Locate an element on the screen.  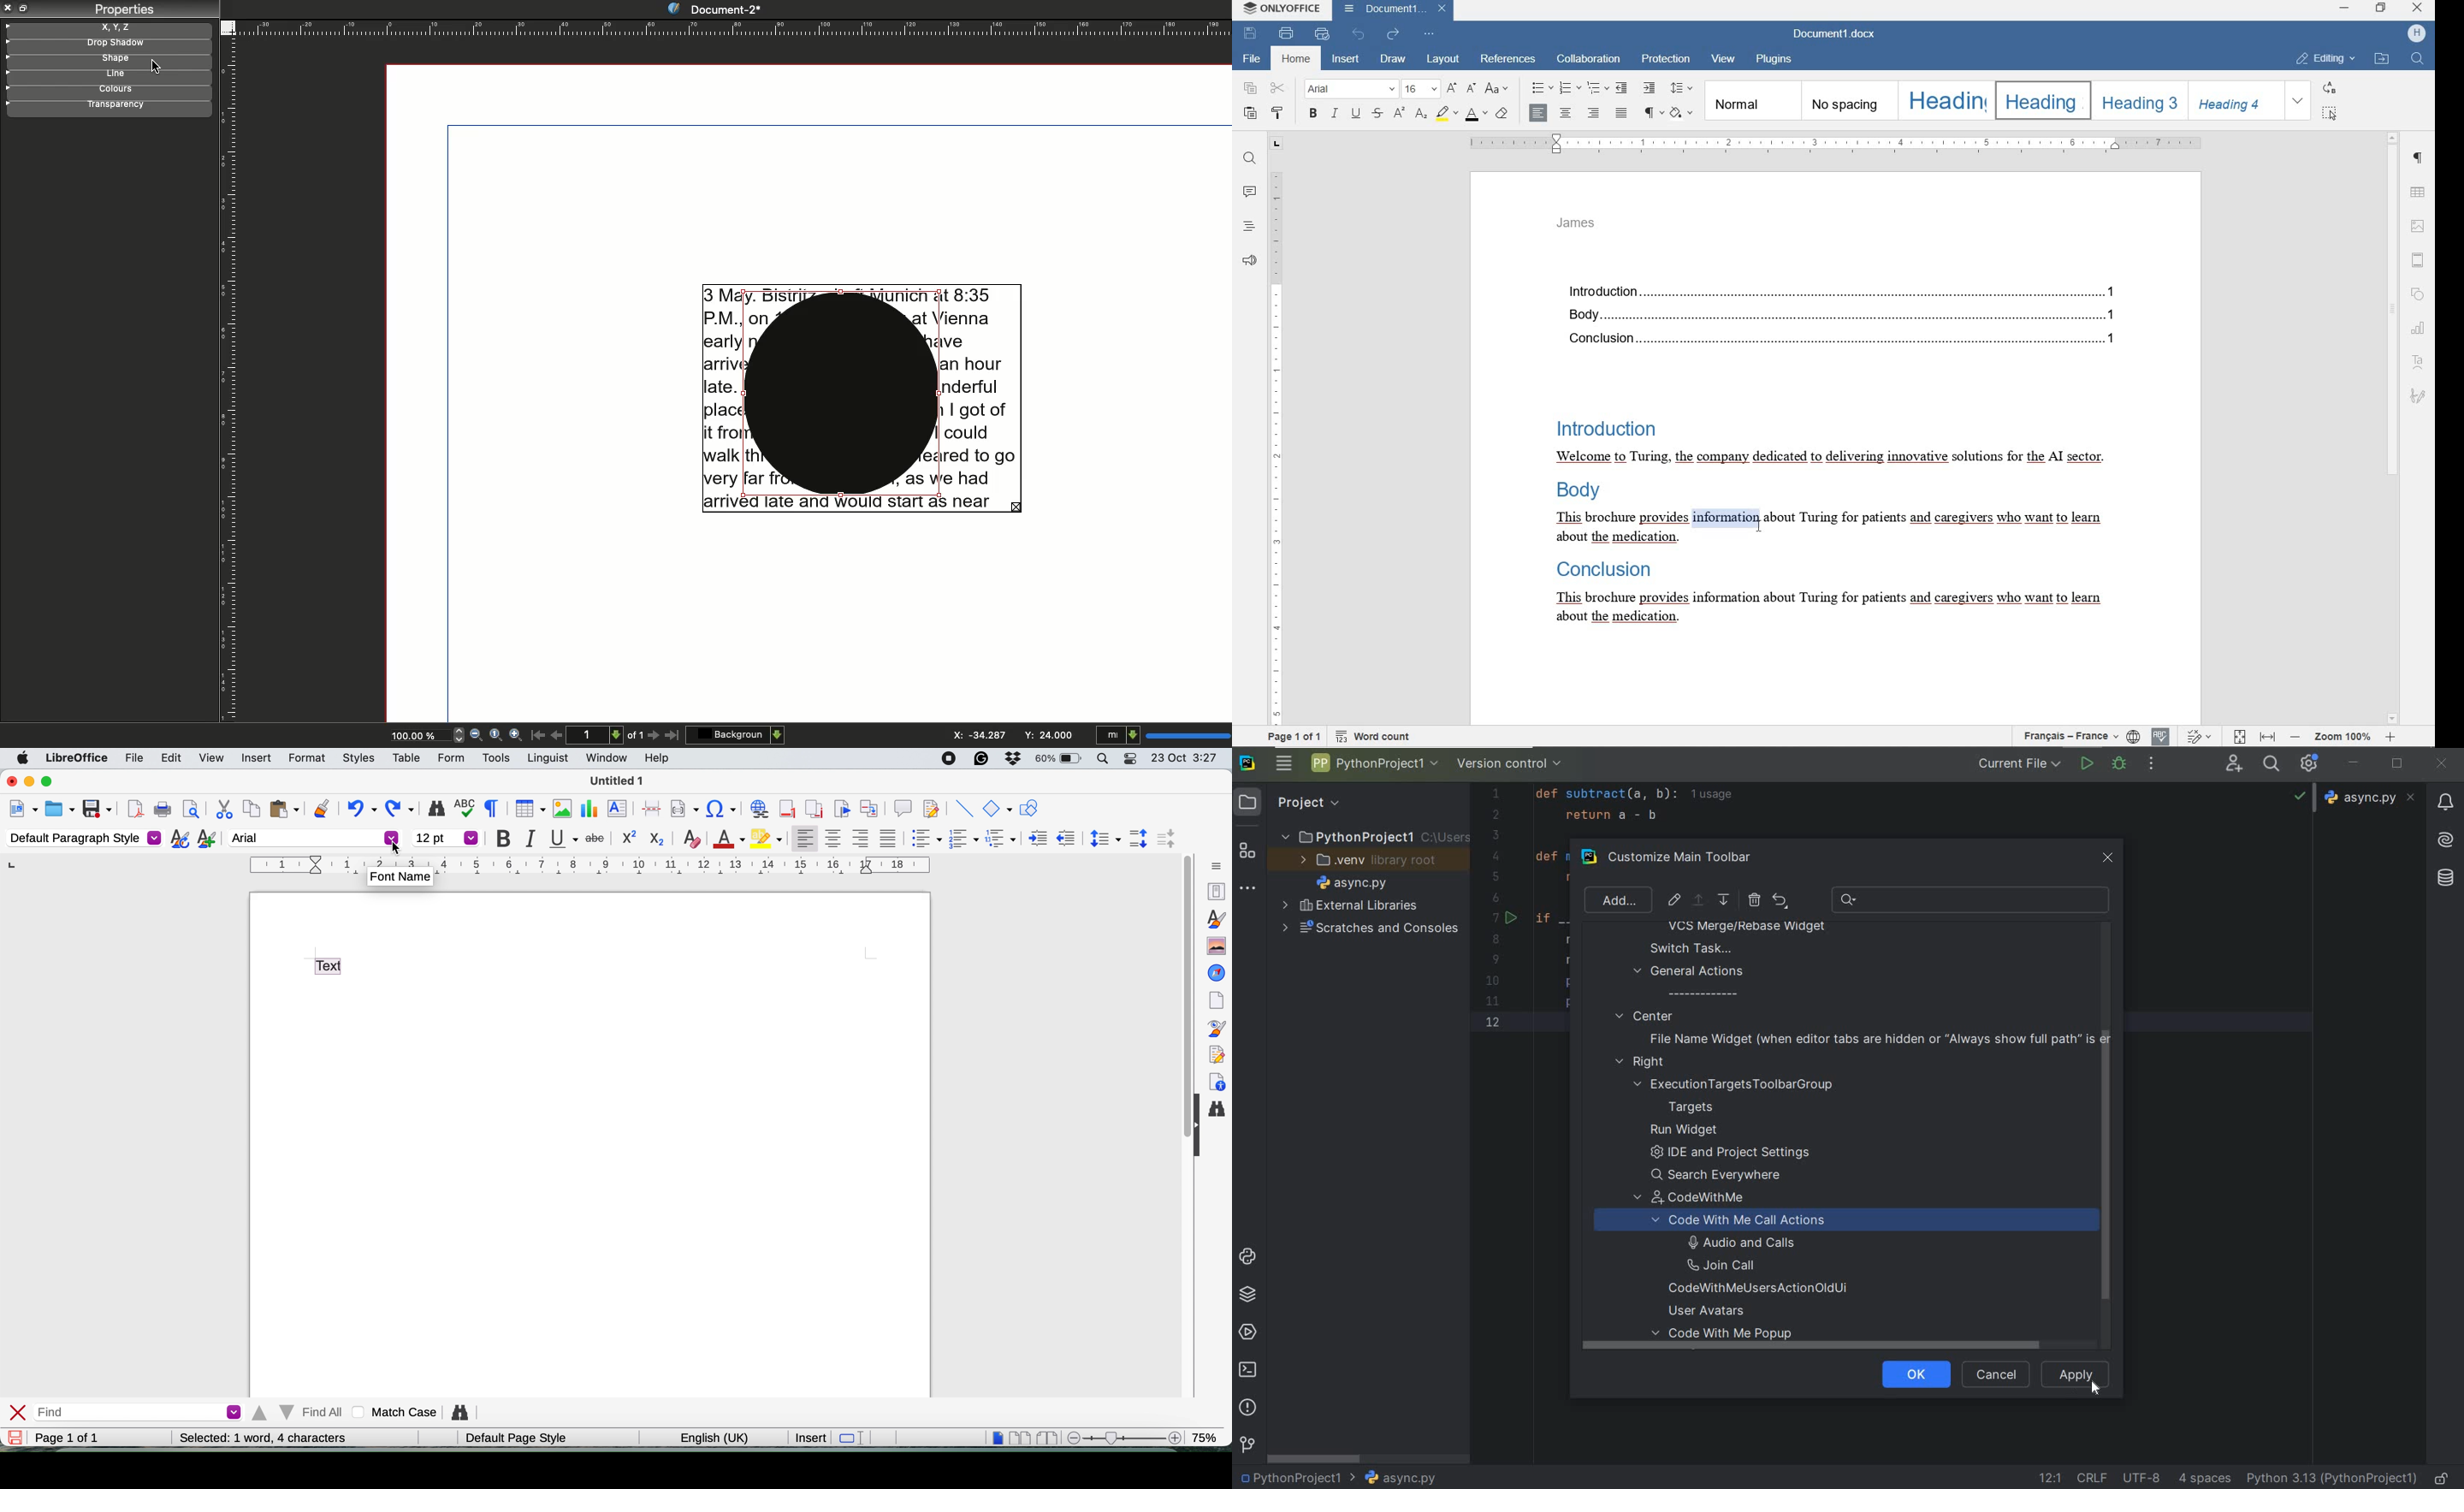
justified is located at coordinates (888, 837).